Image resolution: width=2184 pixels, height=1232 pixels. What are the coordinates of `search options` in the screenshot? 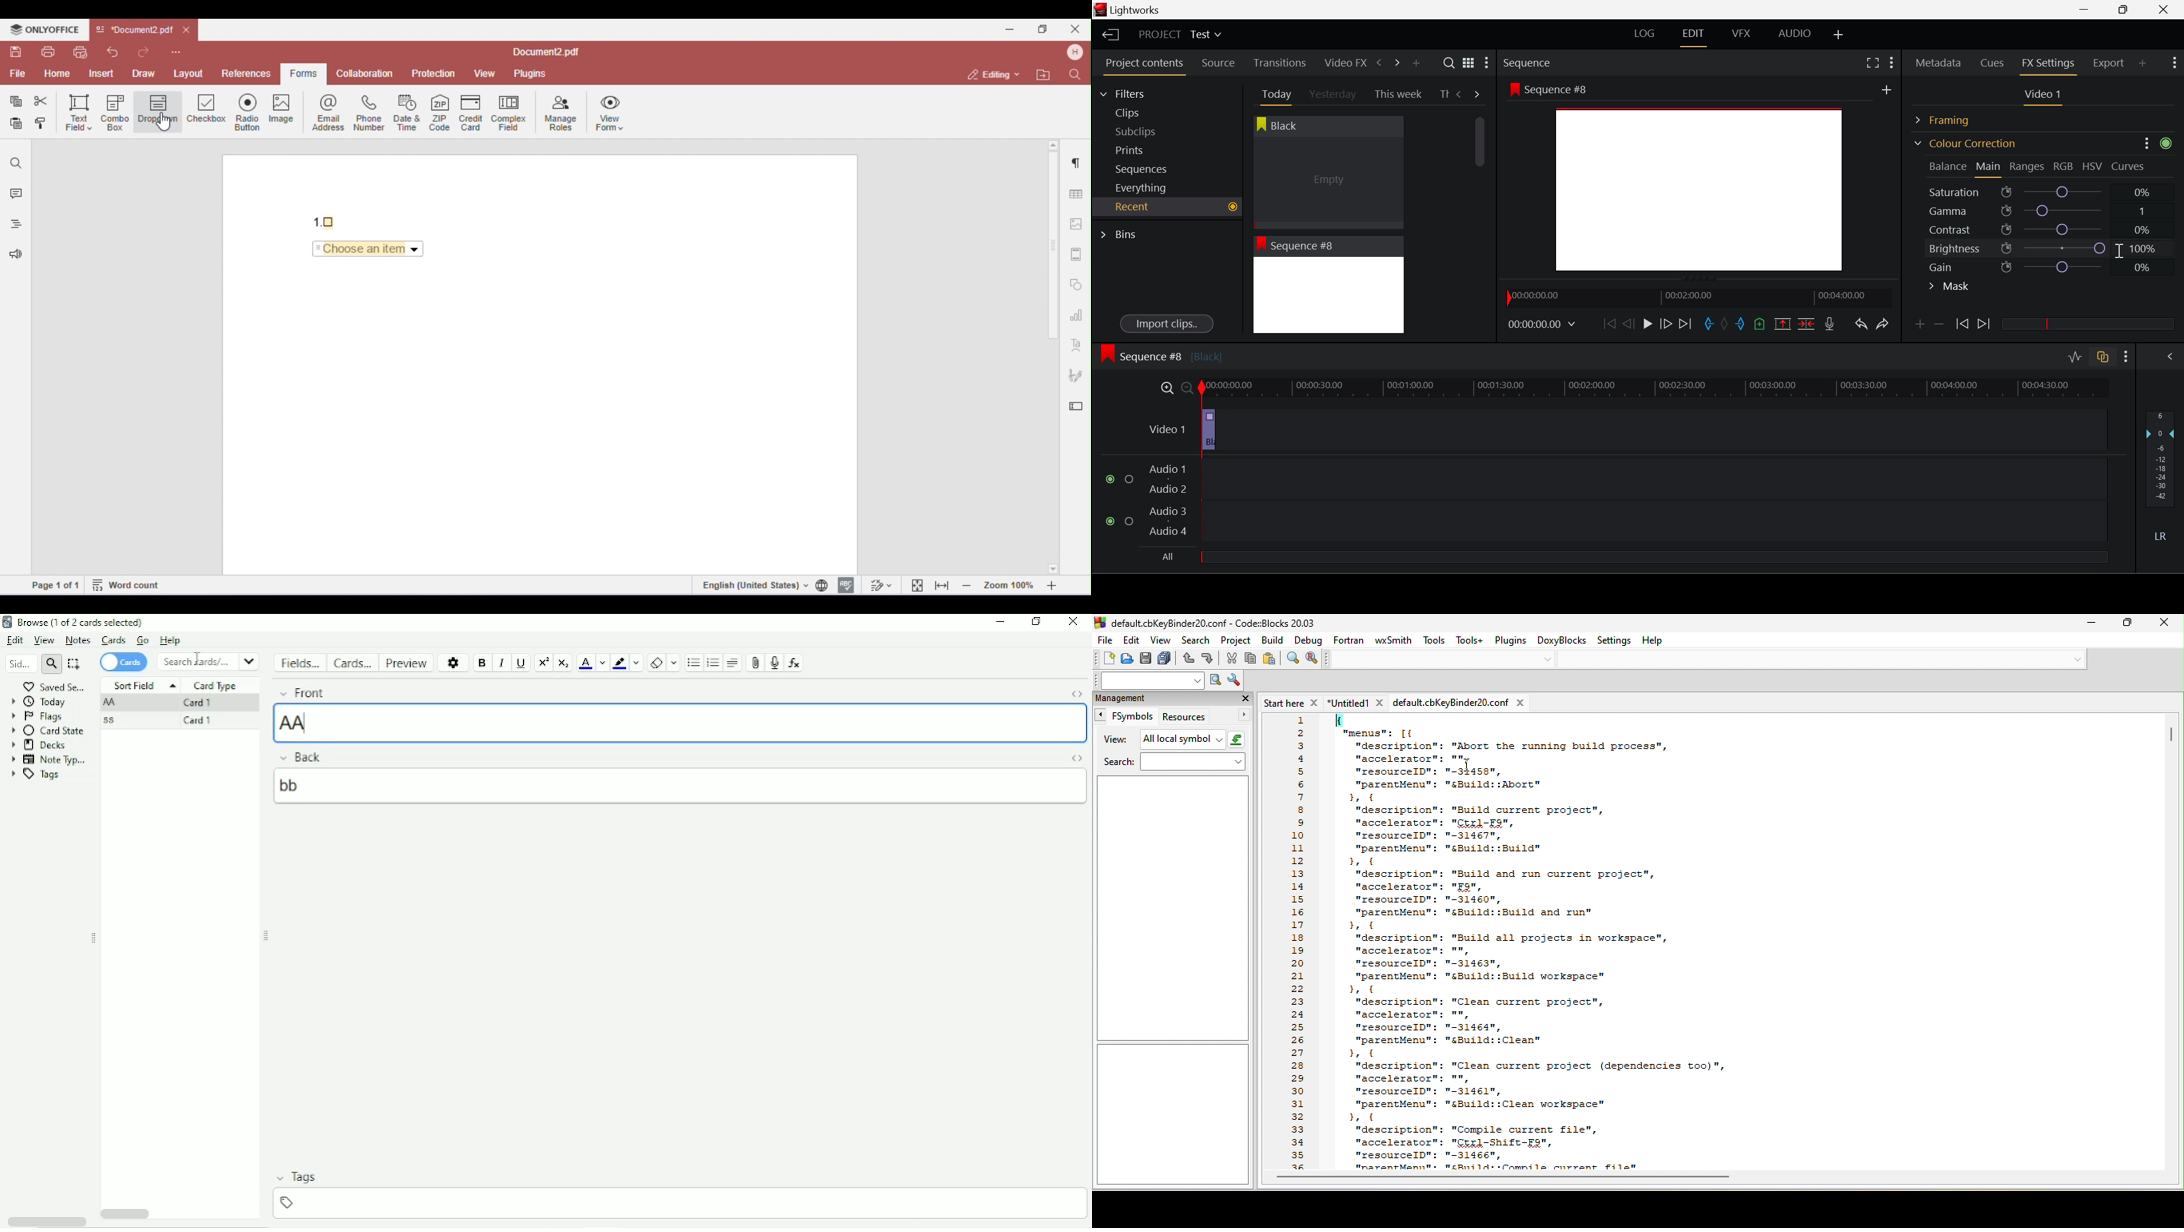 It's located at (252, 662).